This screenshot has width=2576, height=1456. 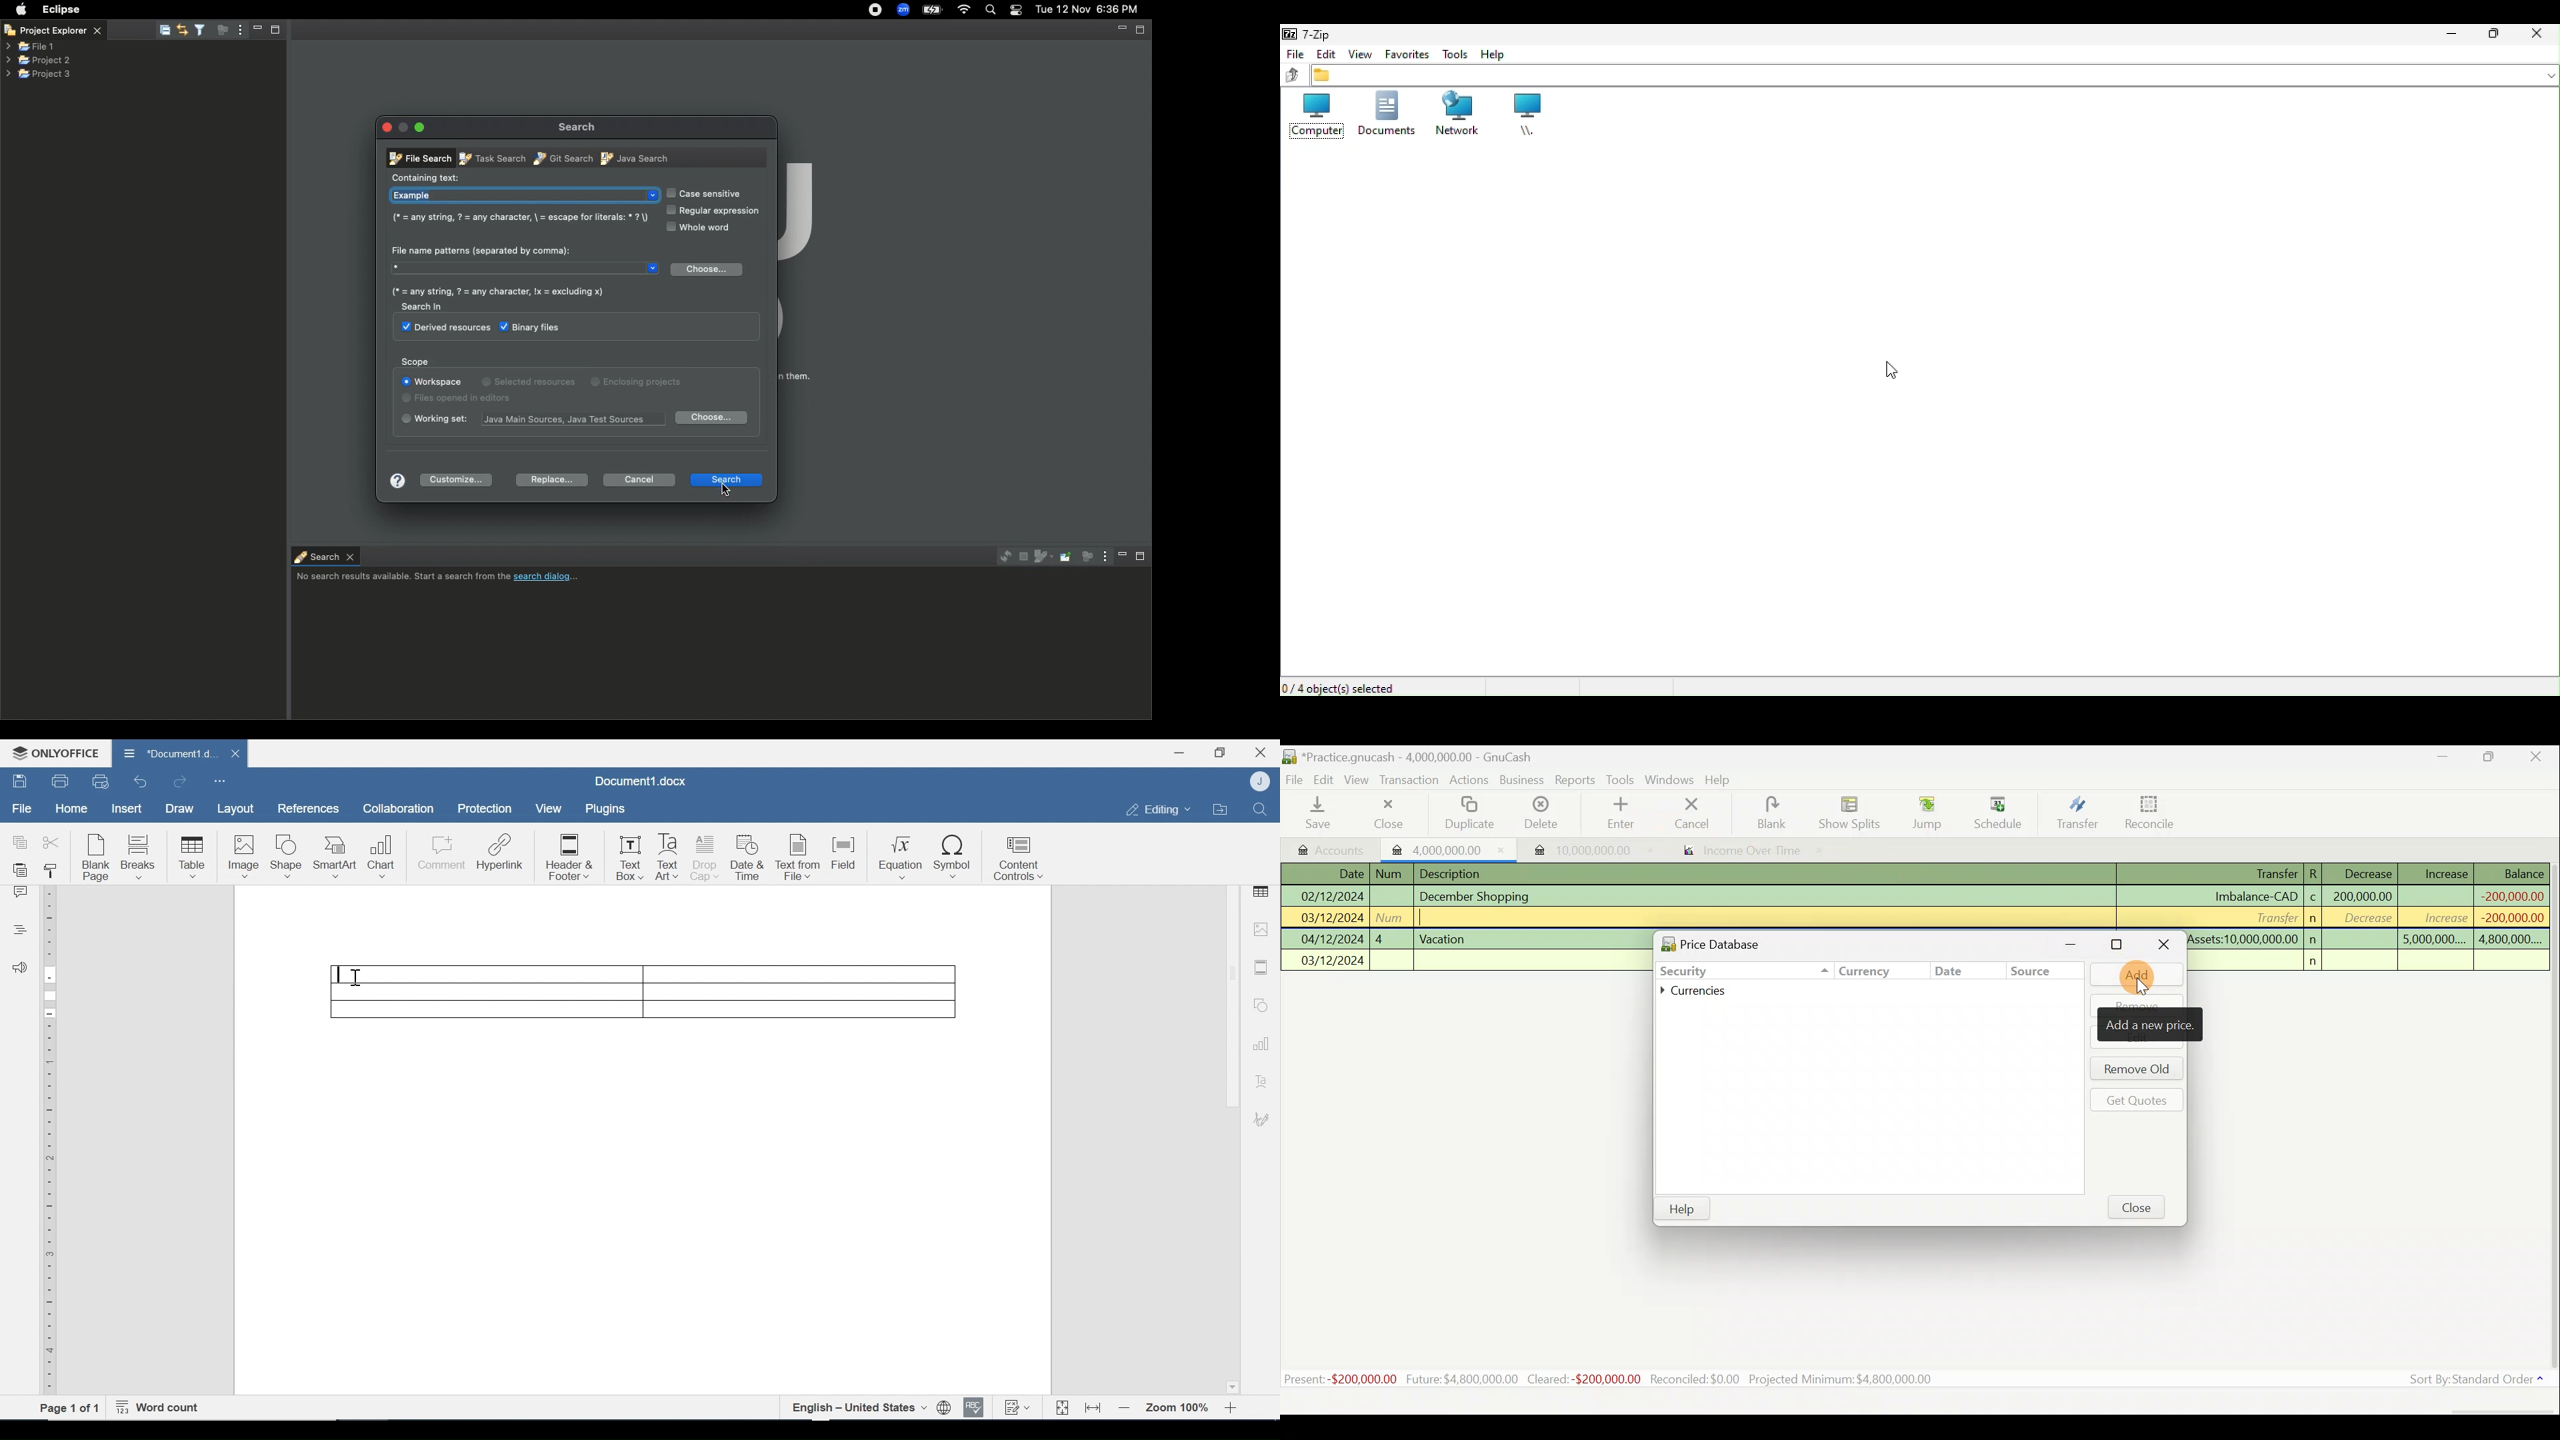 What do you see at coordinates (630, 859) in the screenshot?
I see `Text Box` at bounding box center [630, 859].